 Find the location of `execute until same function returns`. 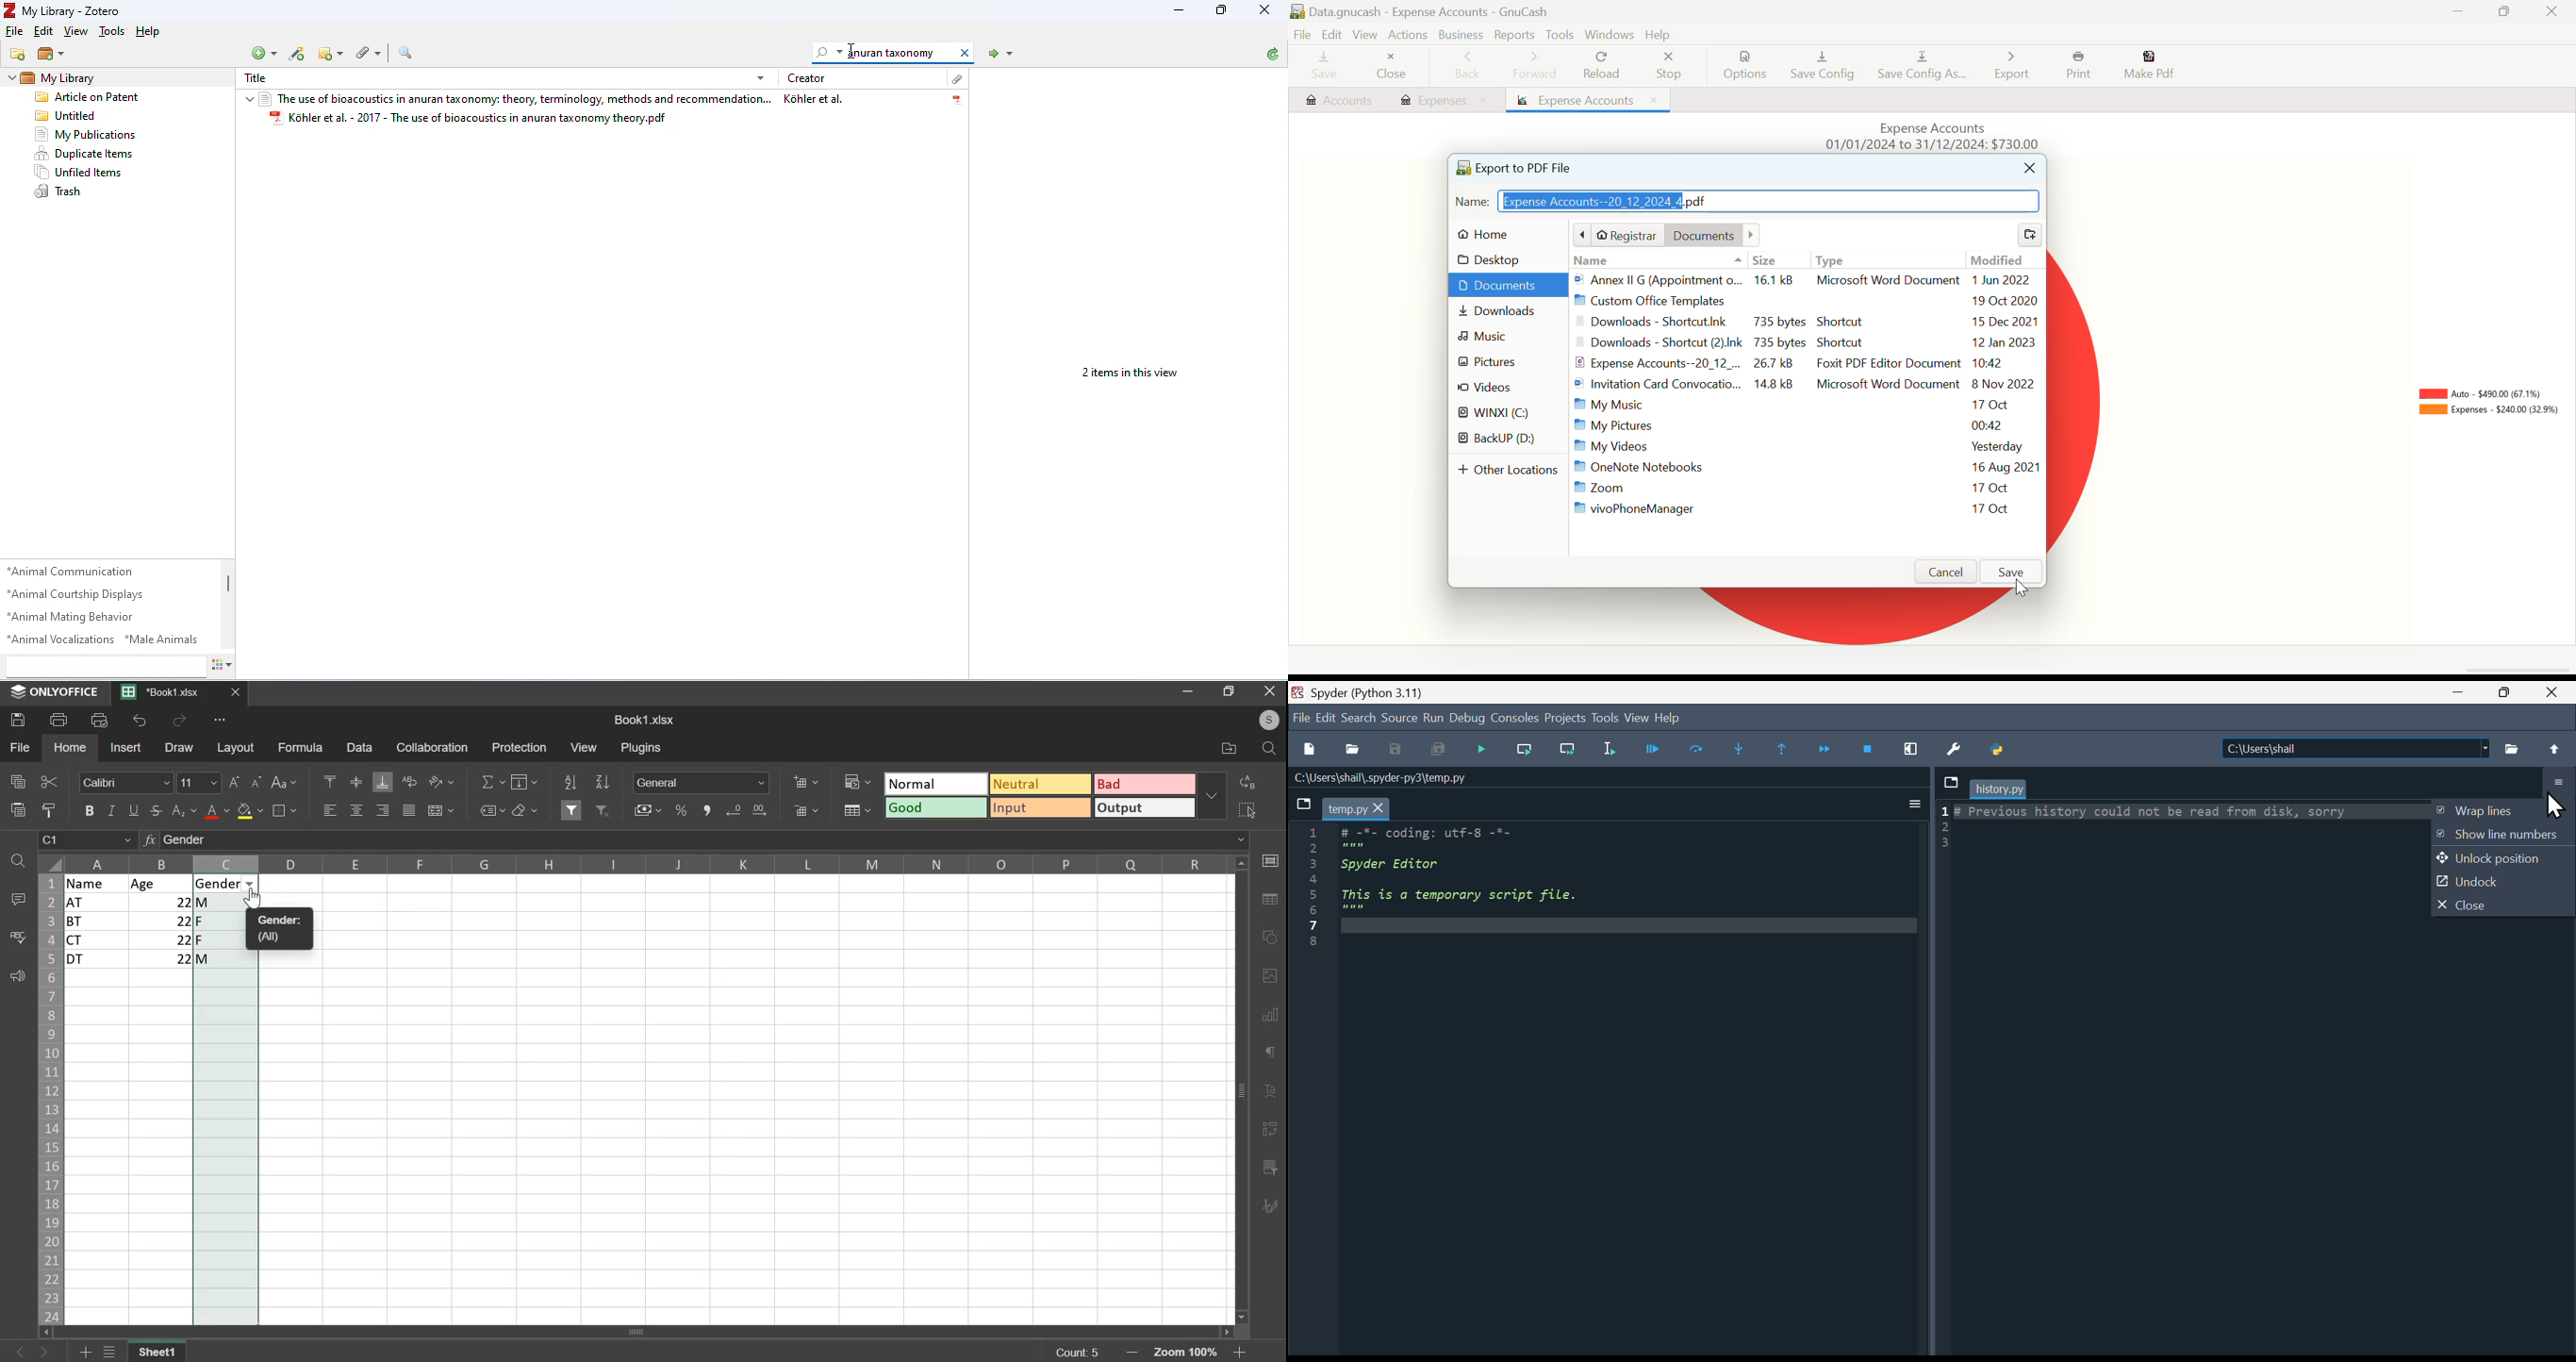

execute until same function returns is located at coordinates (1788, 749).